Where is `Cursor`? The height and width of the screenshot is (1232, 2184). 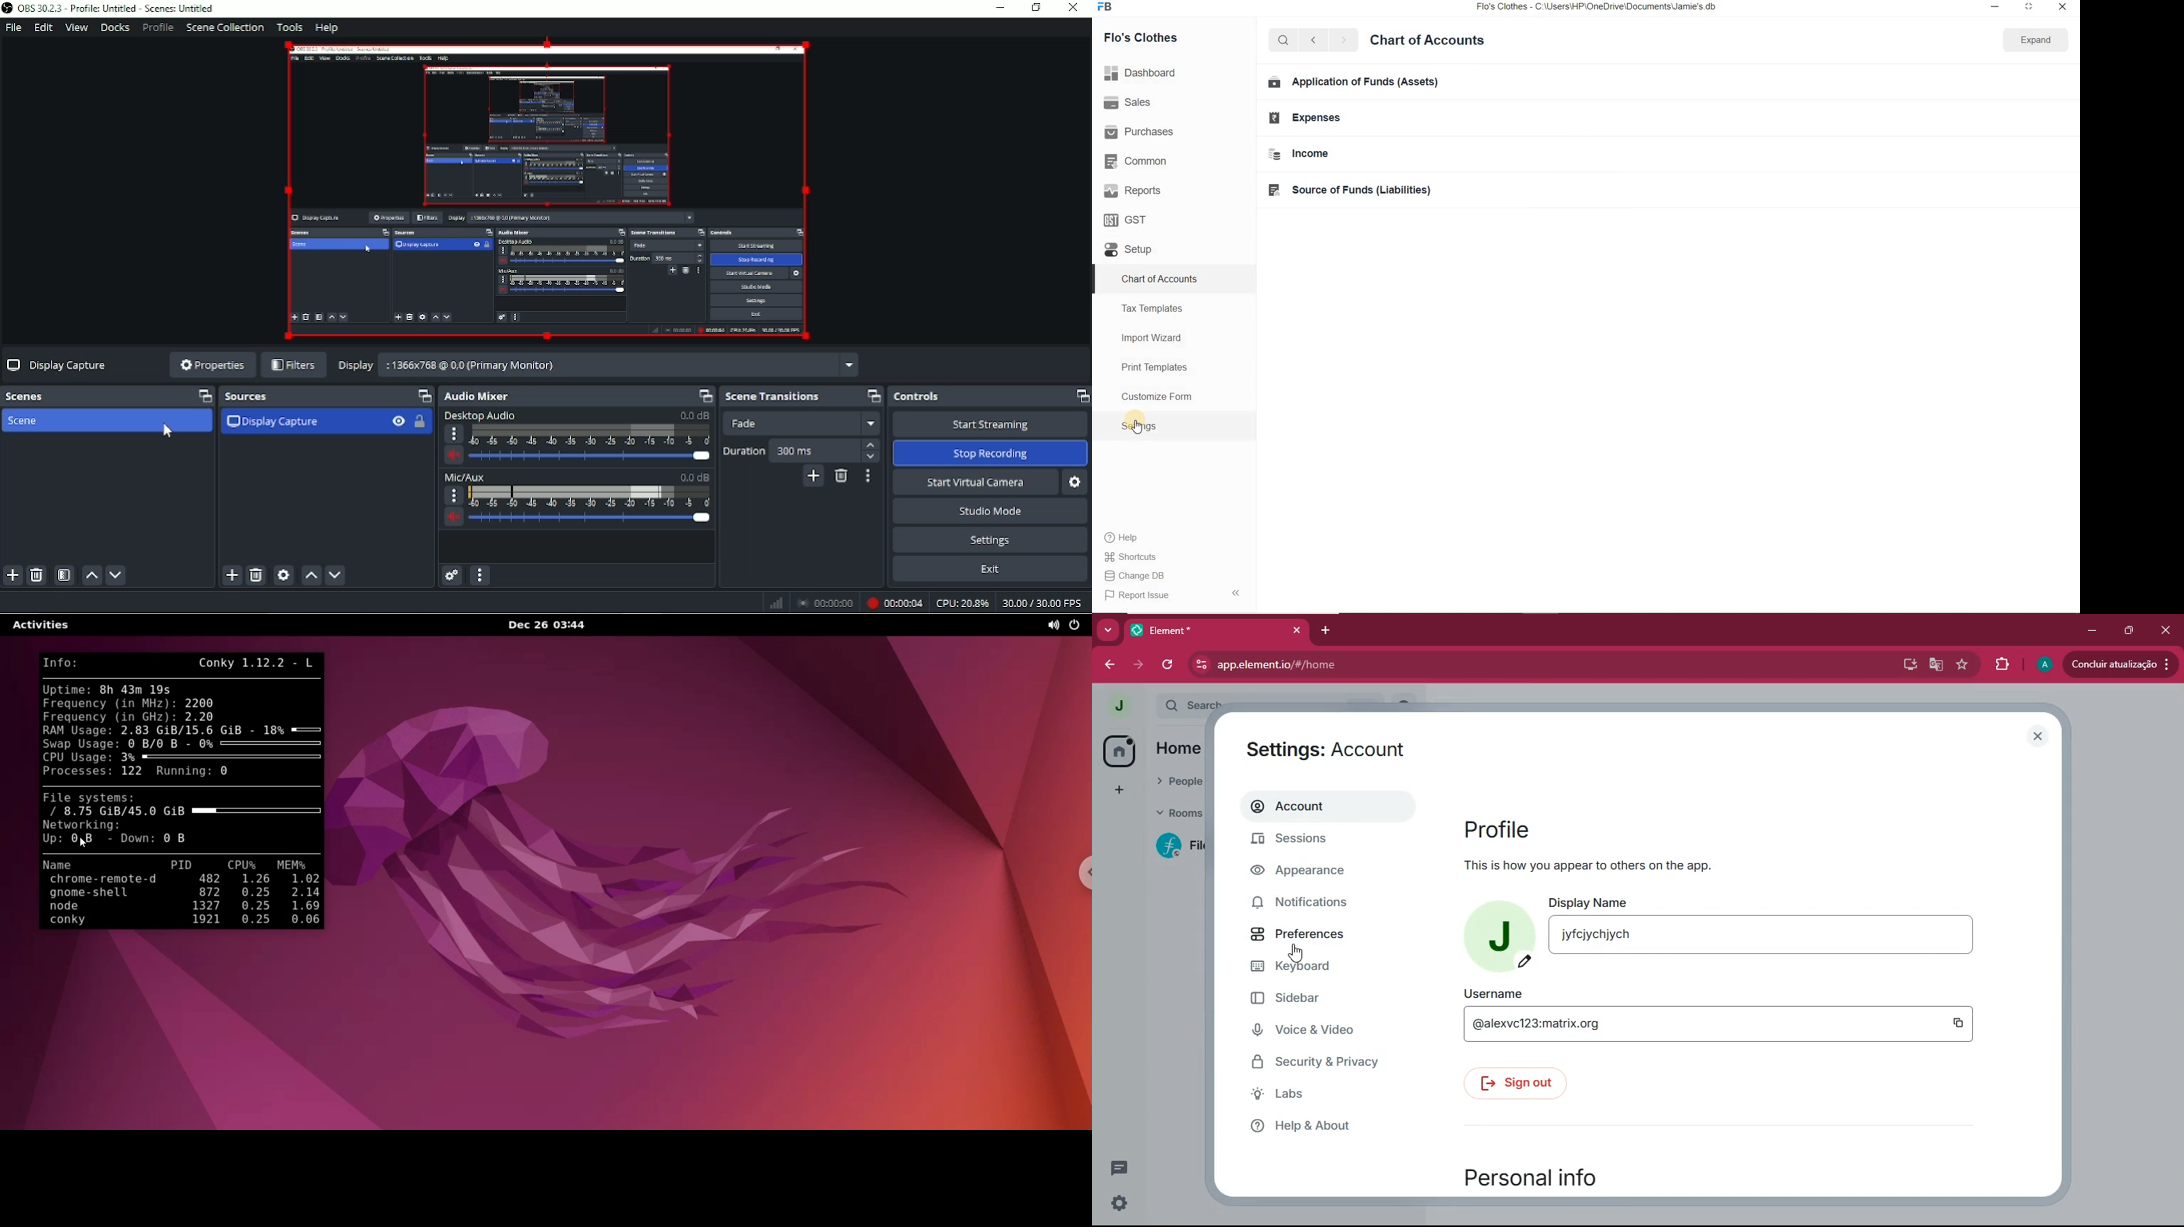
Cursor is located at coordinates (167, 432).